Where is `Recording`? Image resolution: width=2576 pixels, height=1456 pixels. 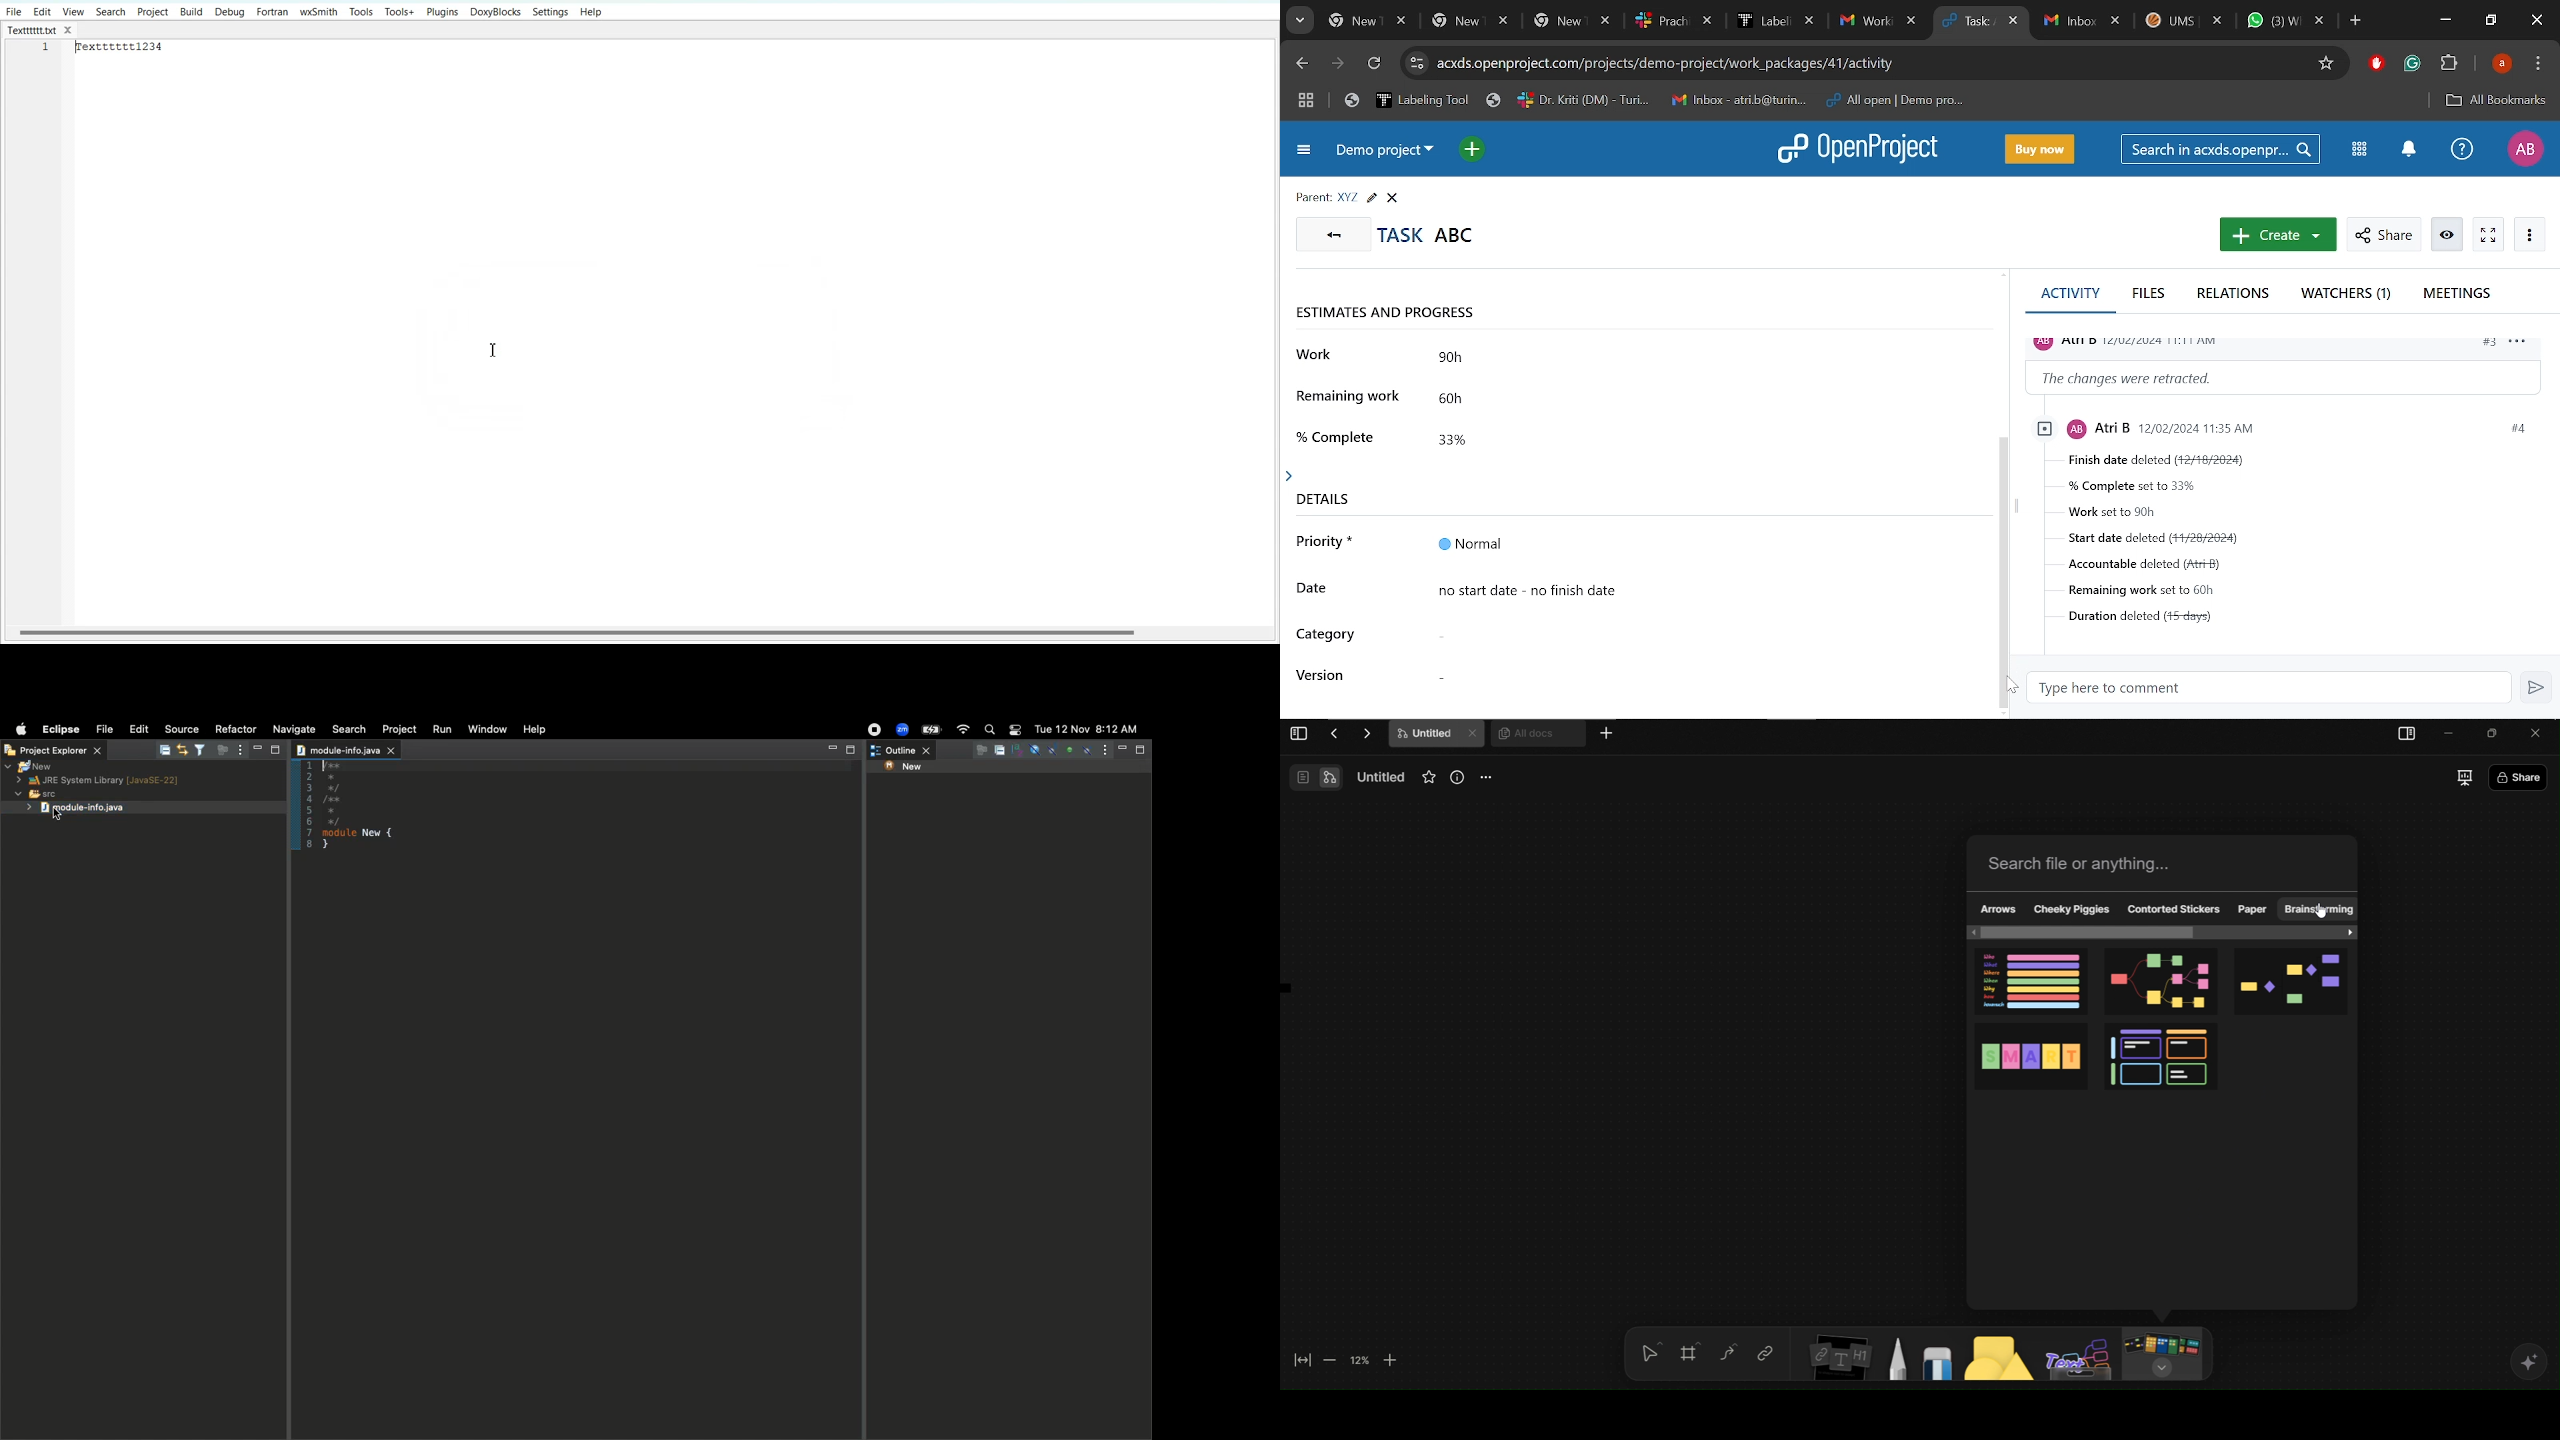 Recording is located at coordinates (870, 730).